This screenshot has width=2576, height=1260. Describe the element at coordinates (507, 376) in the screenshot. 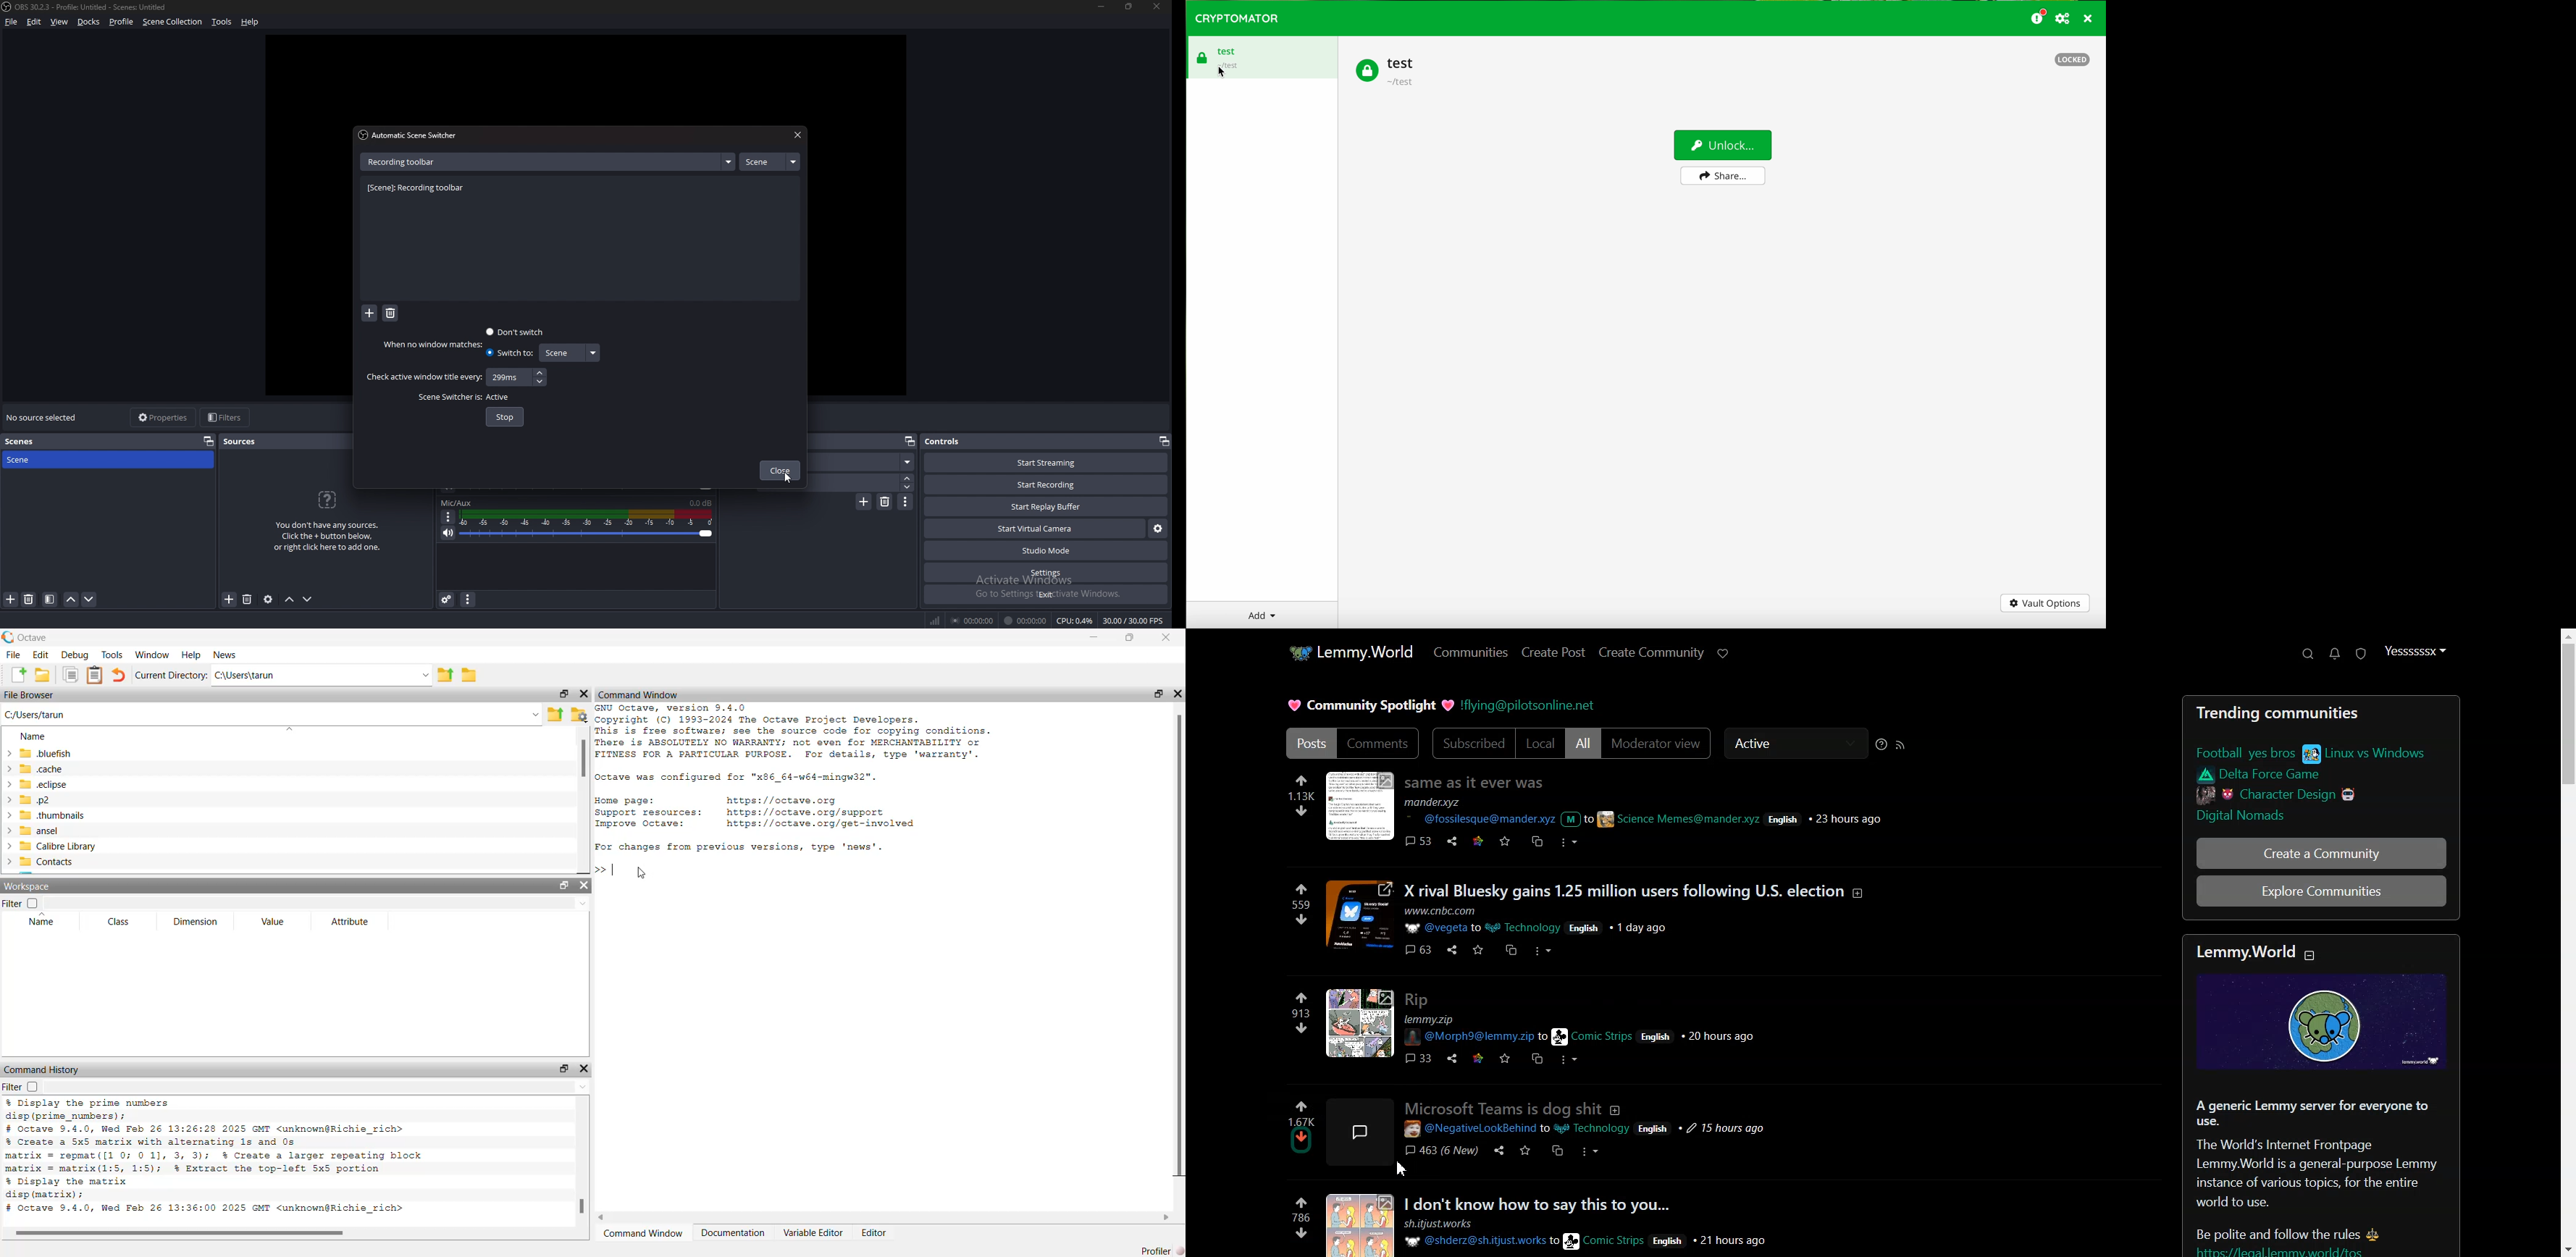

I see `time` at that location.